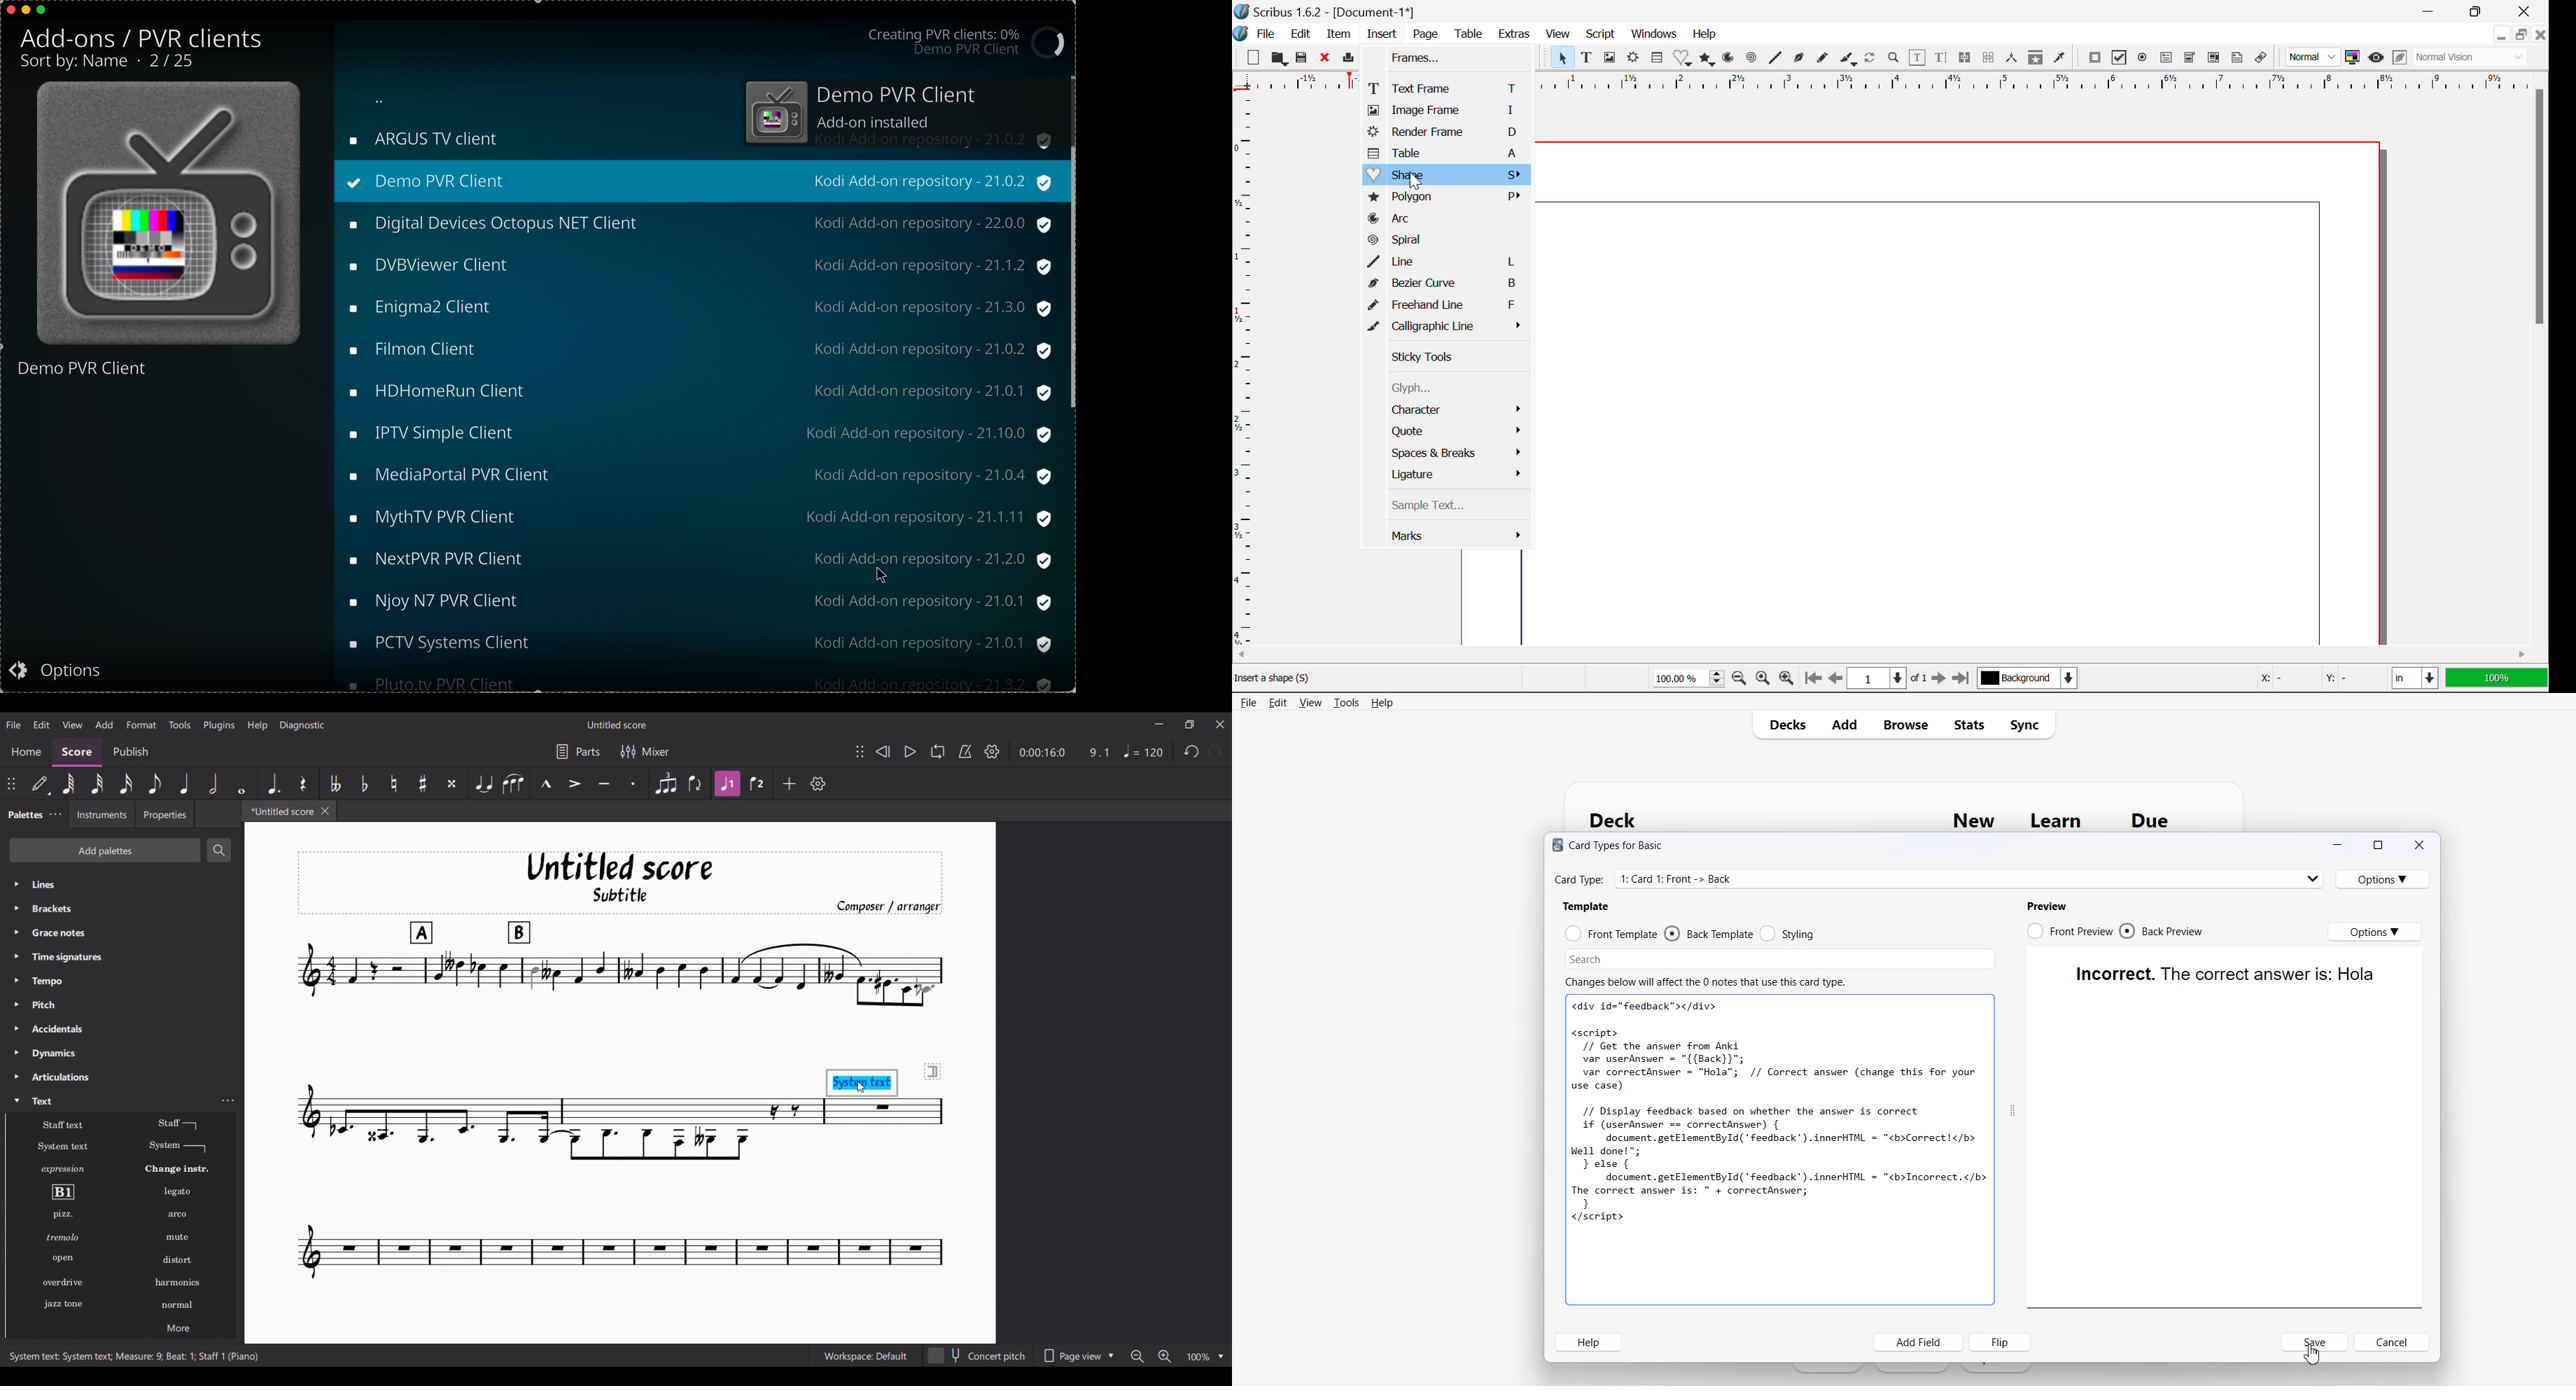  Describe the element at coordinates (42, 13) in the screenshot. I see `maximize` at that location.